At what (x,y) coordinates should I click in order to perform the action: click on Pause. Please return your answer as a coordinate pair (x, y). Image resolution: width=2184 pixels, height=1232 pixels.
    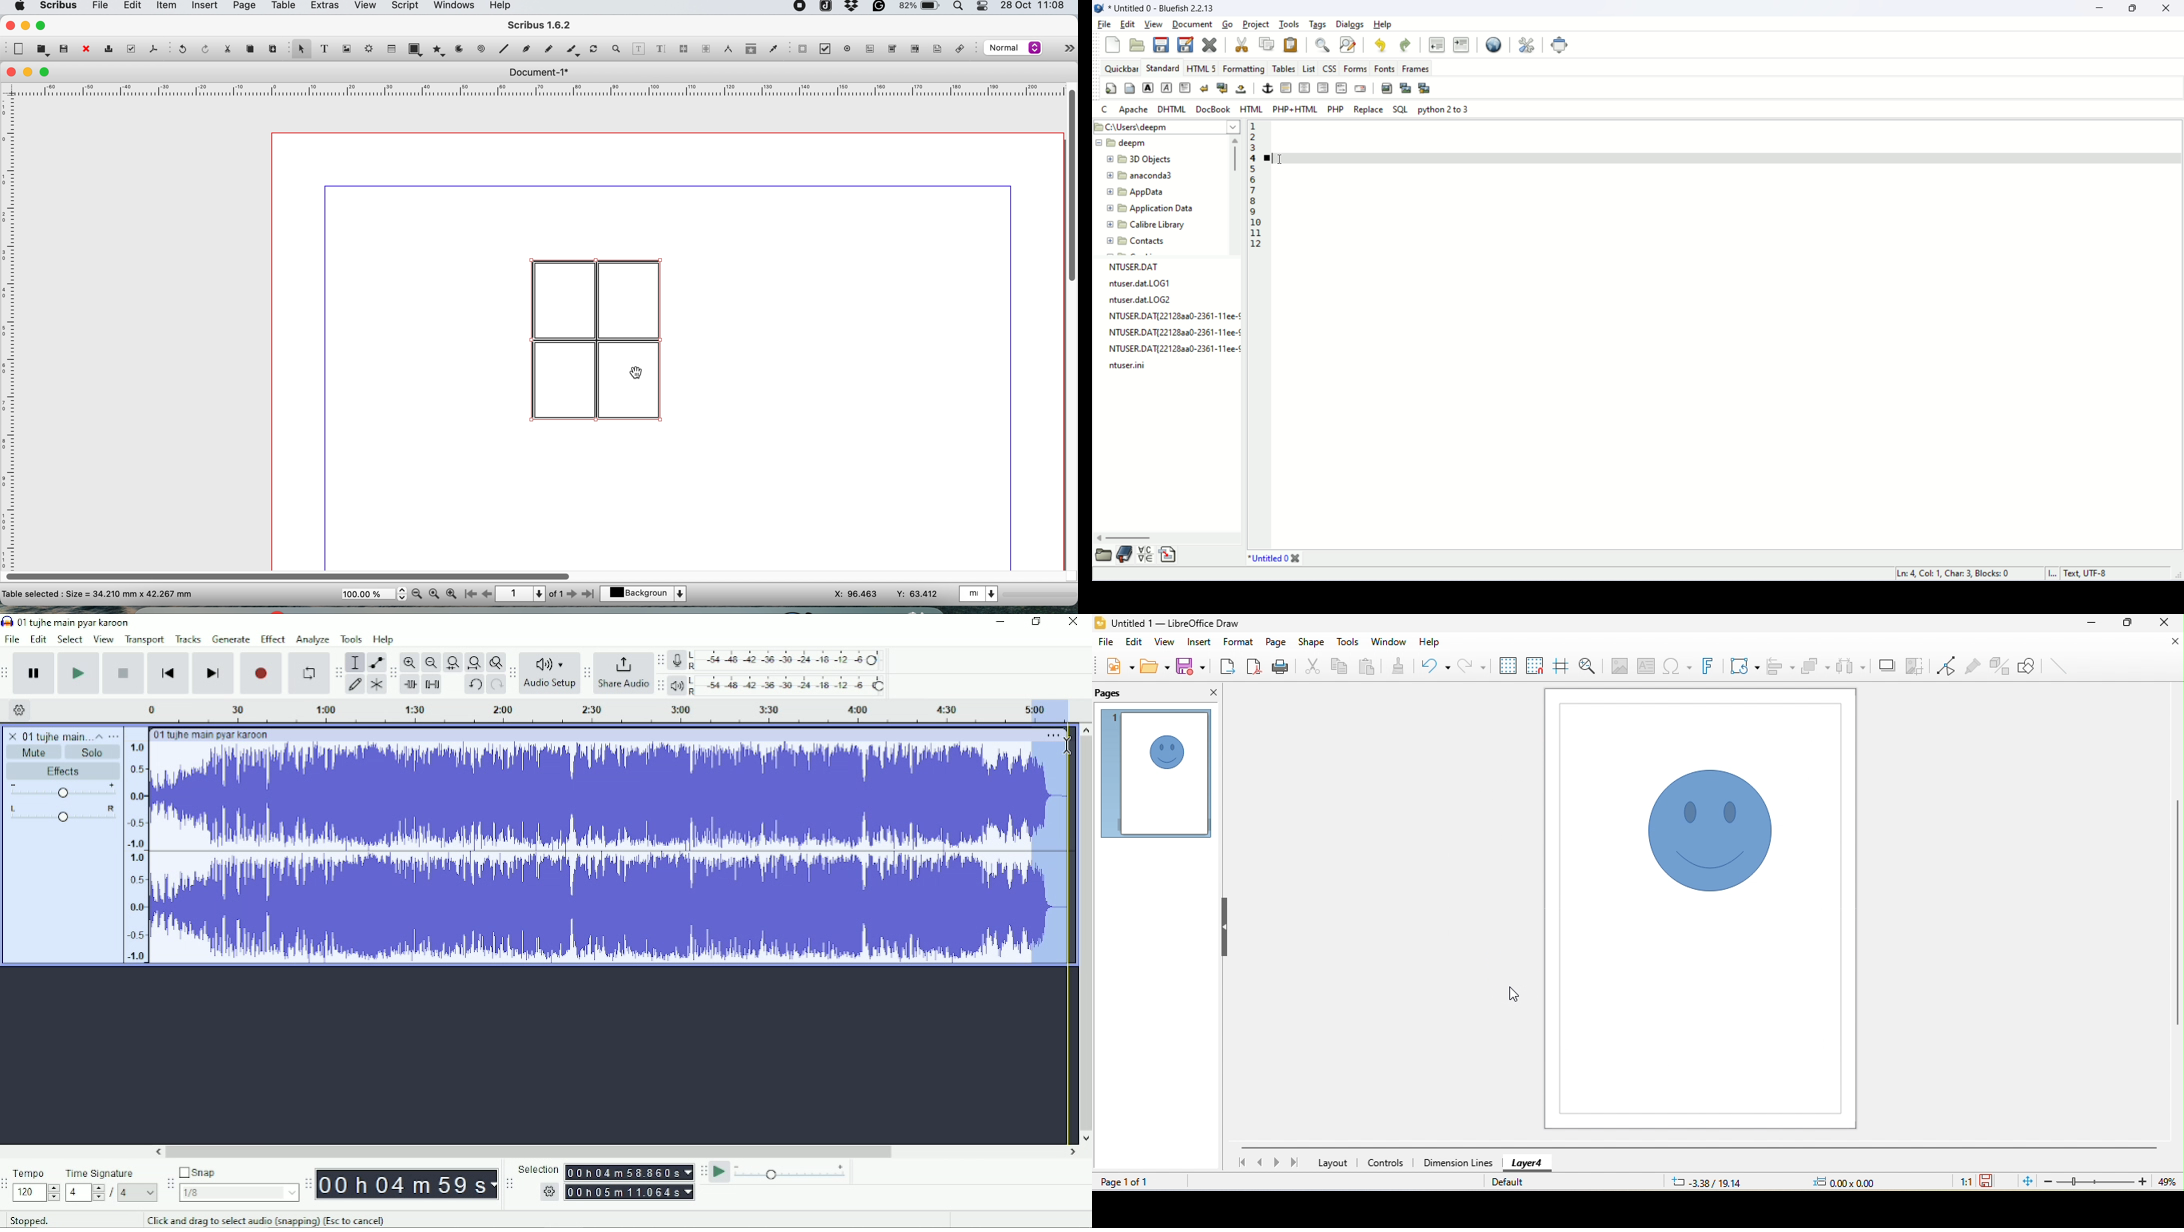
    Looking at the image, I should click on (34, 673).